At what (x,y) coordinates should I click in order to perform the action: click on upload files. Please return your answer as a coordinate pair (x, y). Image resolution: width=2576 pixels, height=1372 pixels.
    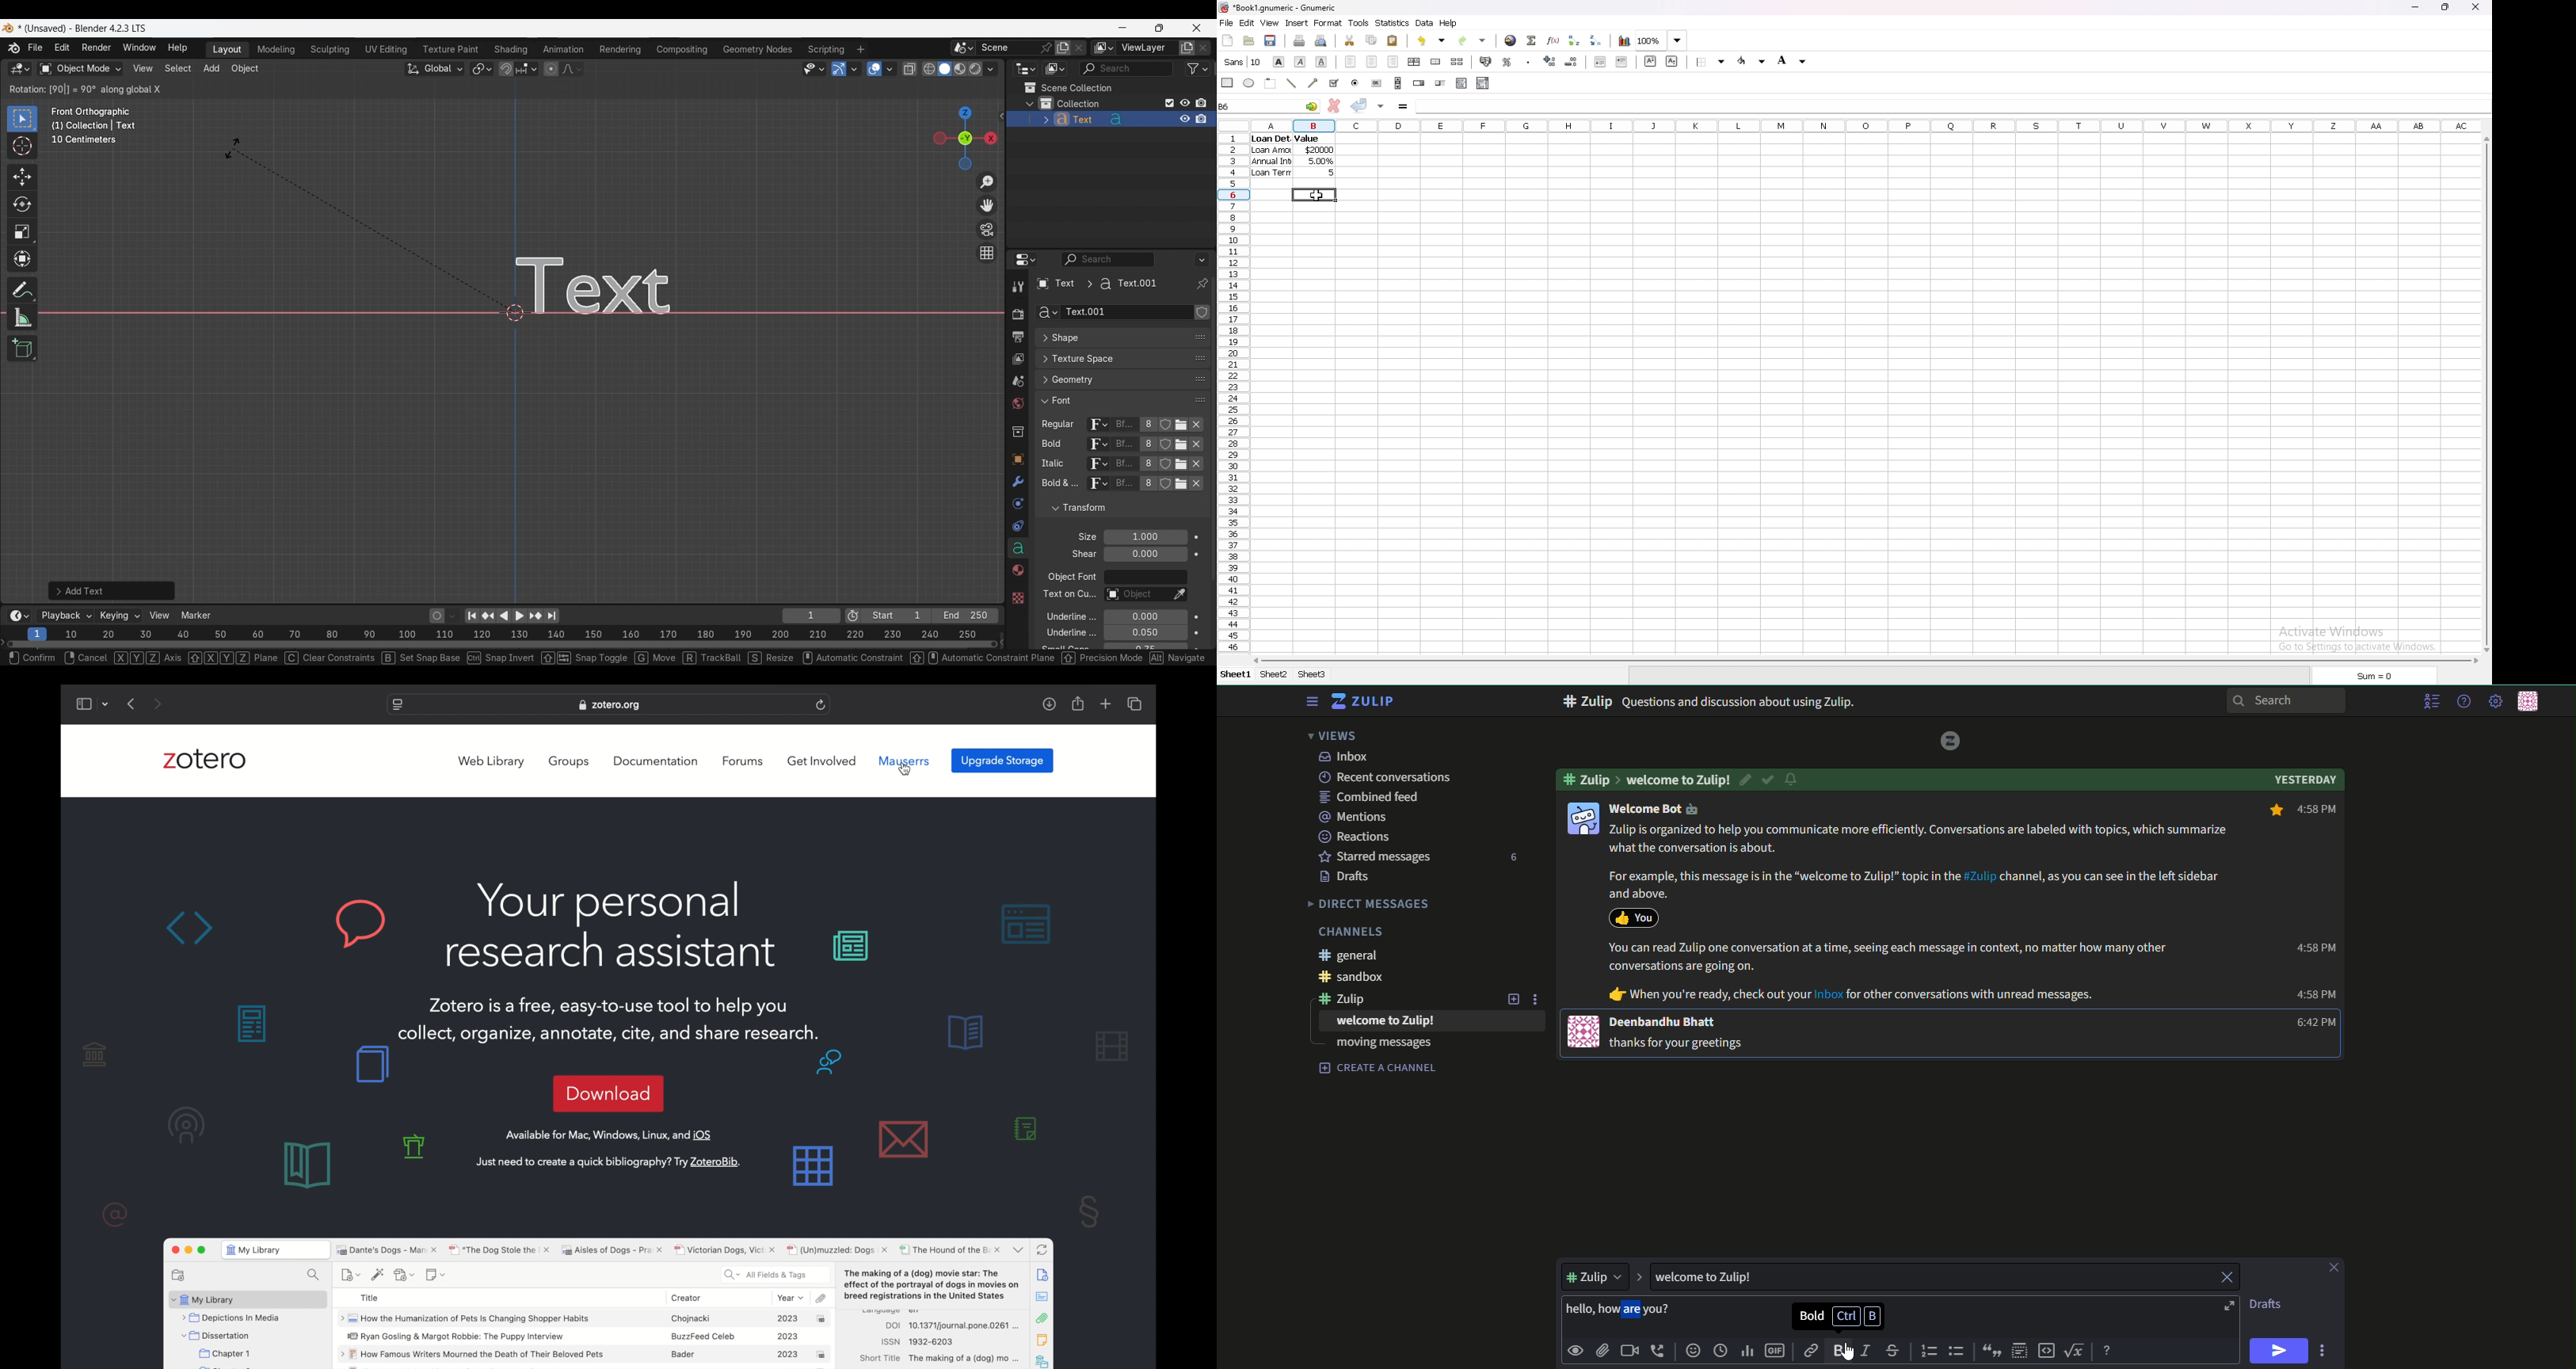
    Looking at the image, I should click on (1602, 1349).